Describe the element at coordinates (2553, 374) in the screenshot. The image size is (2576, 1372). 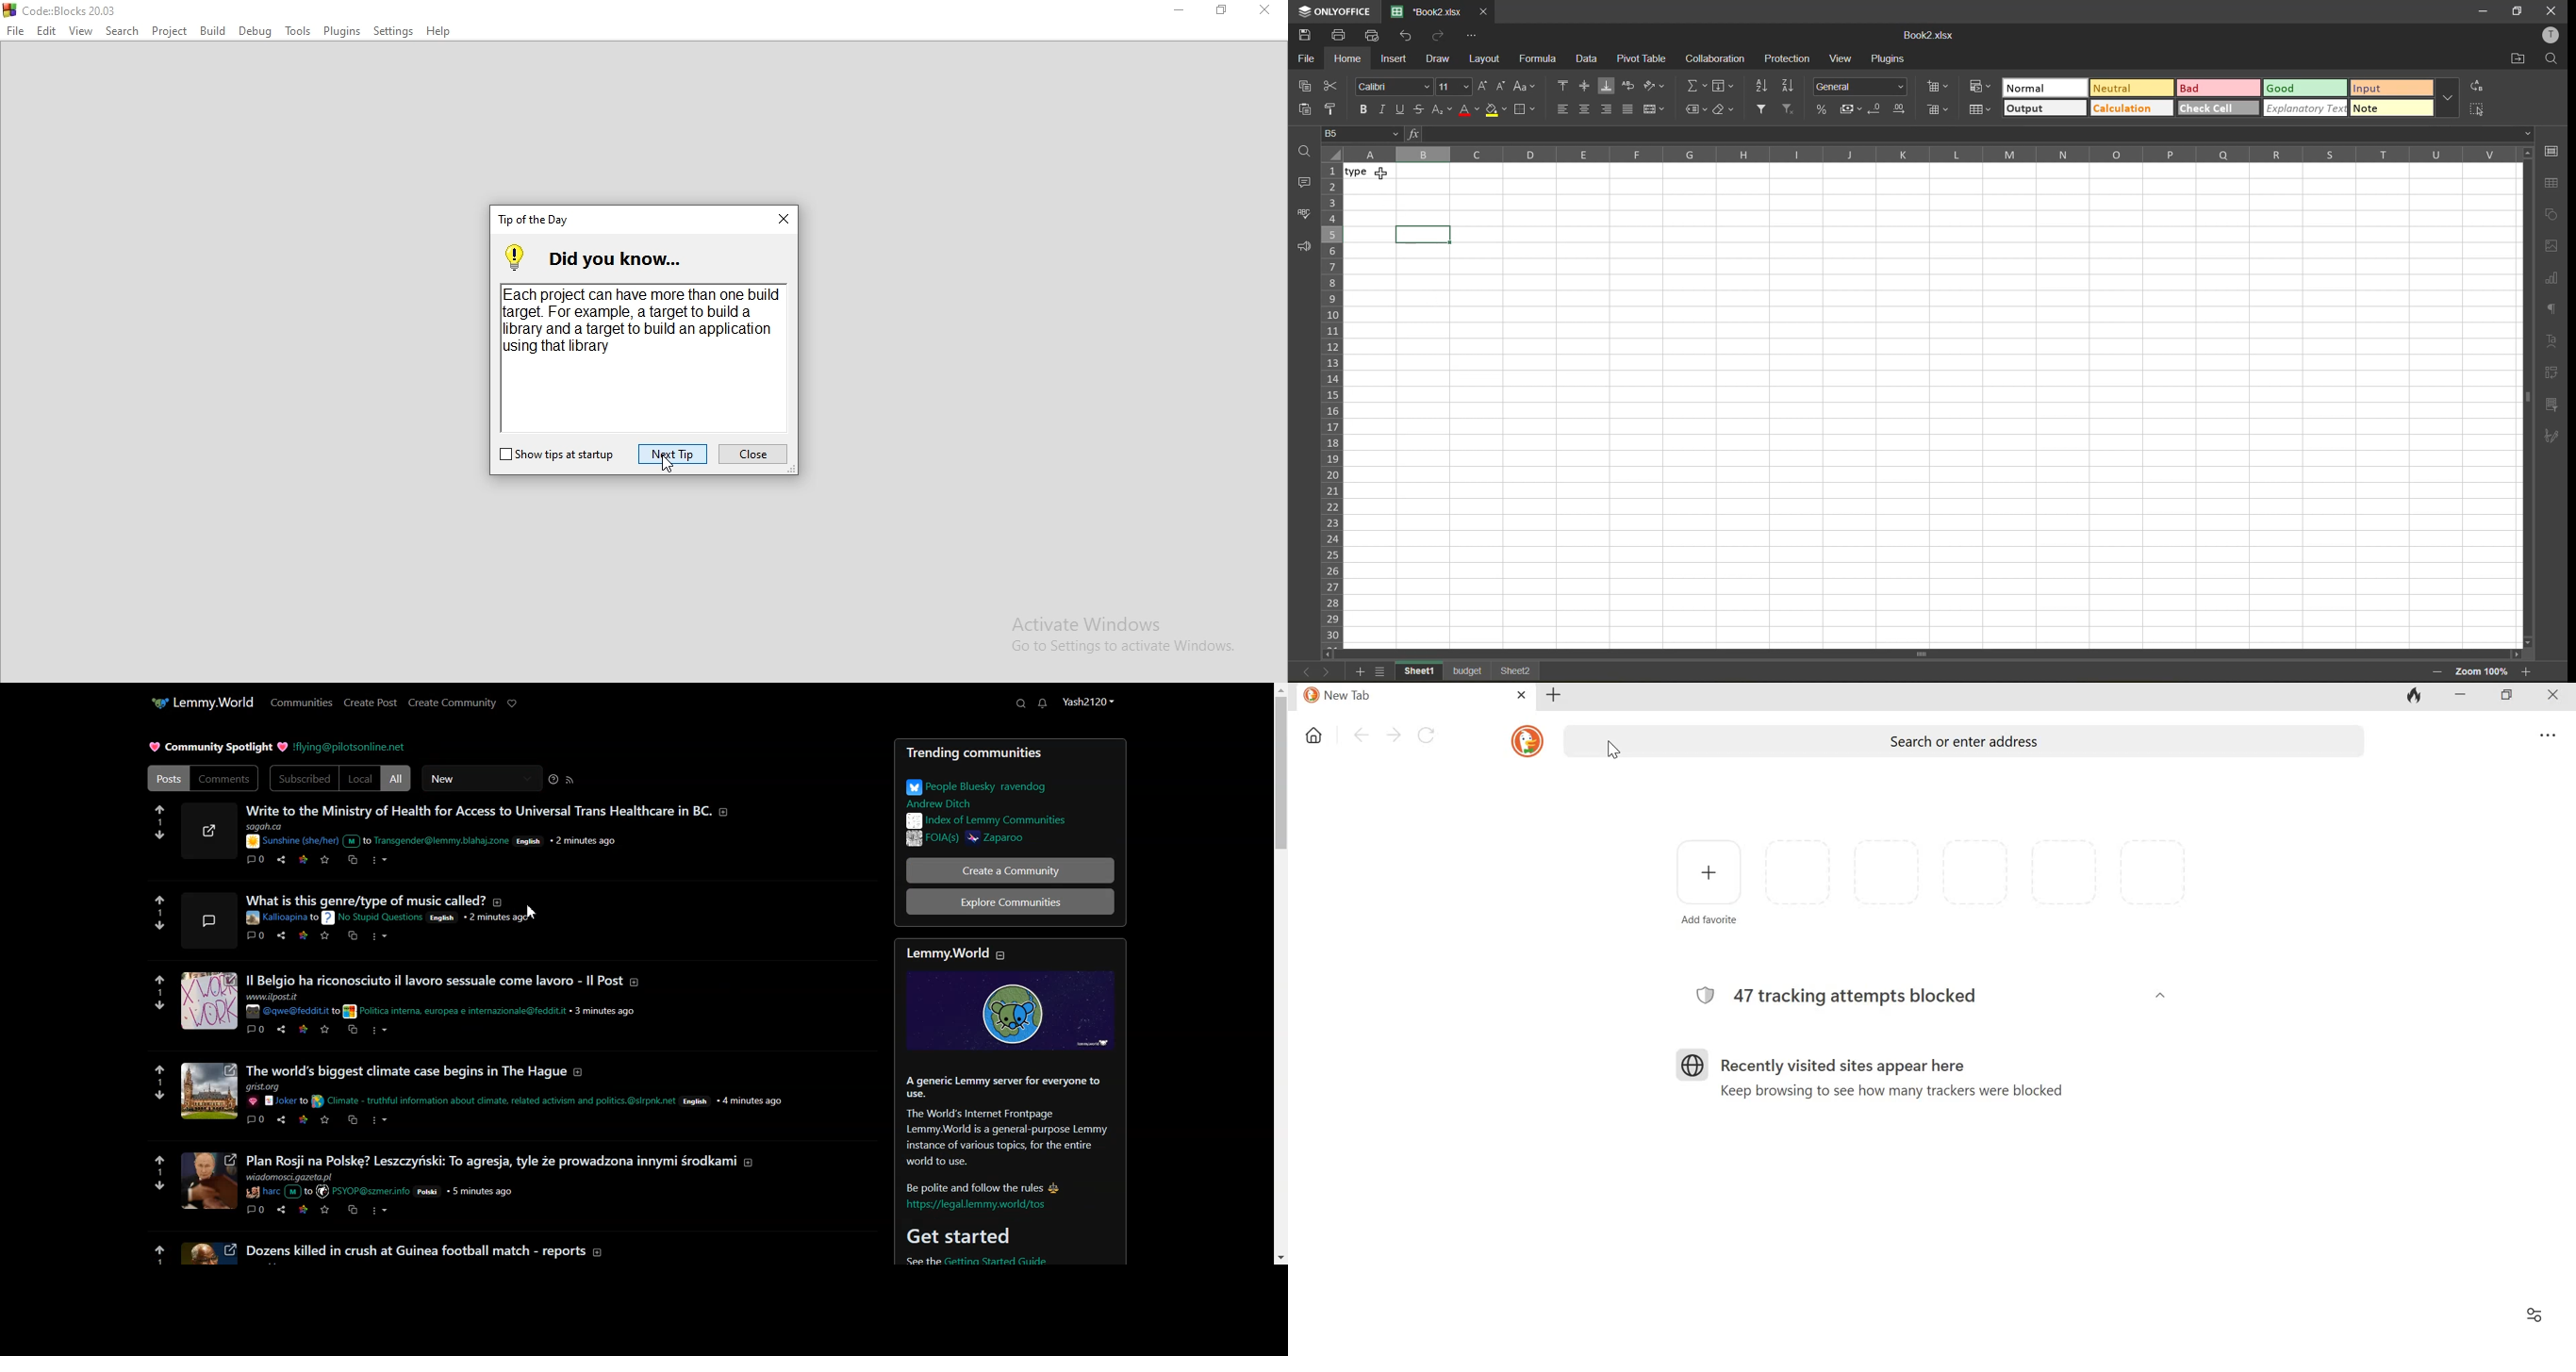
I see `pivot table` at that location.